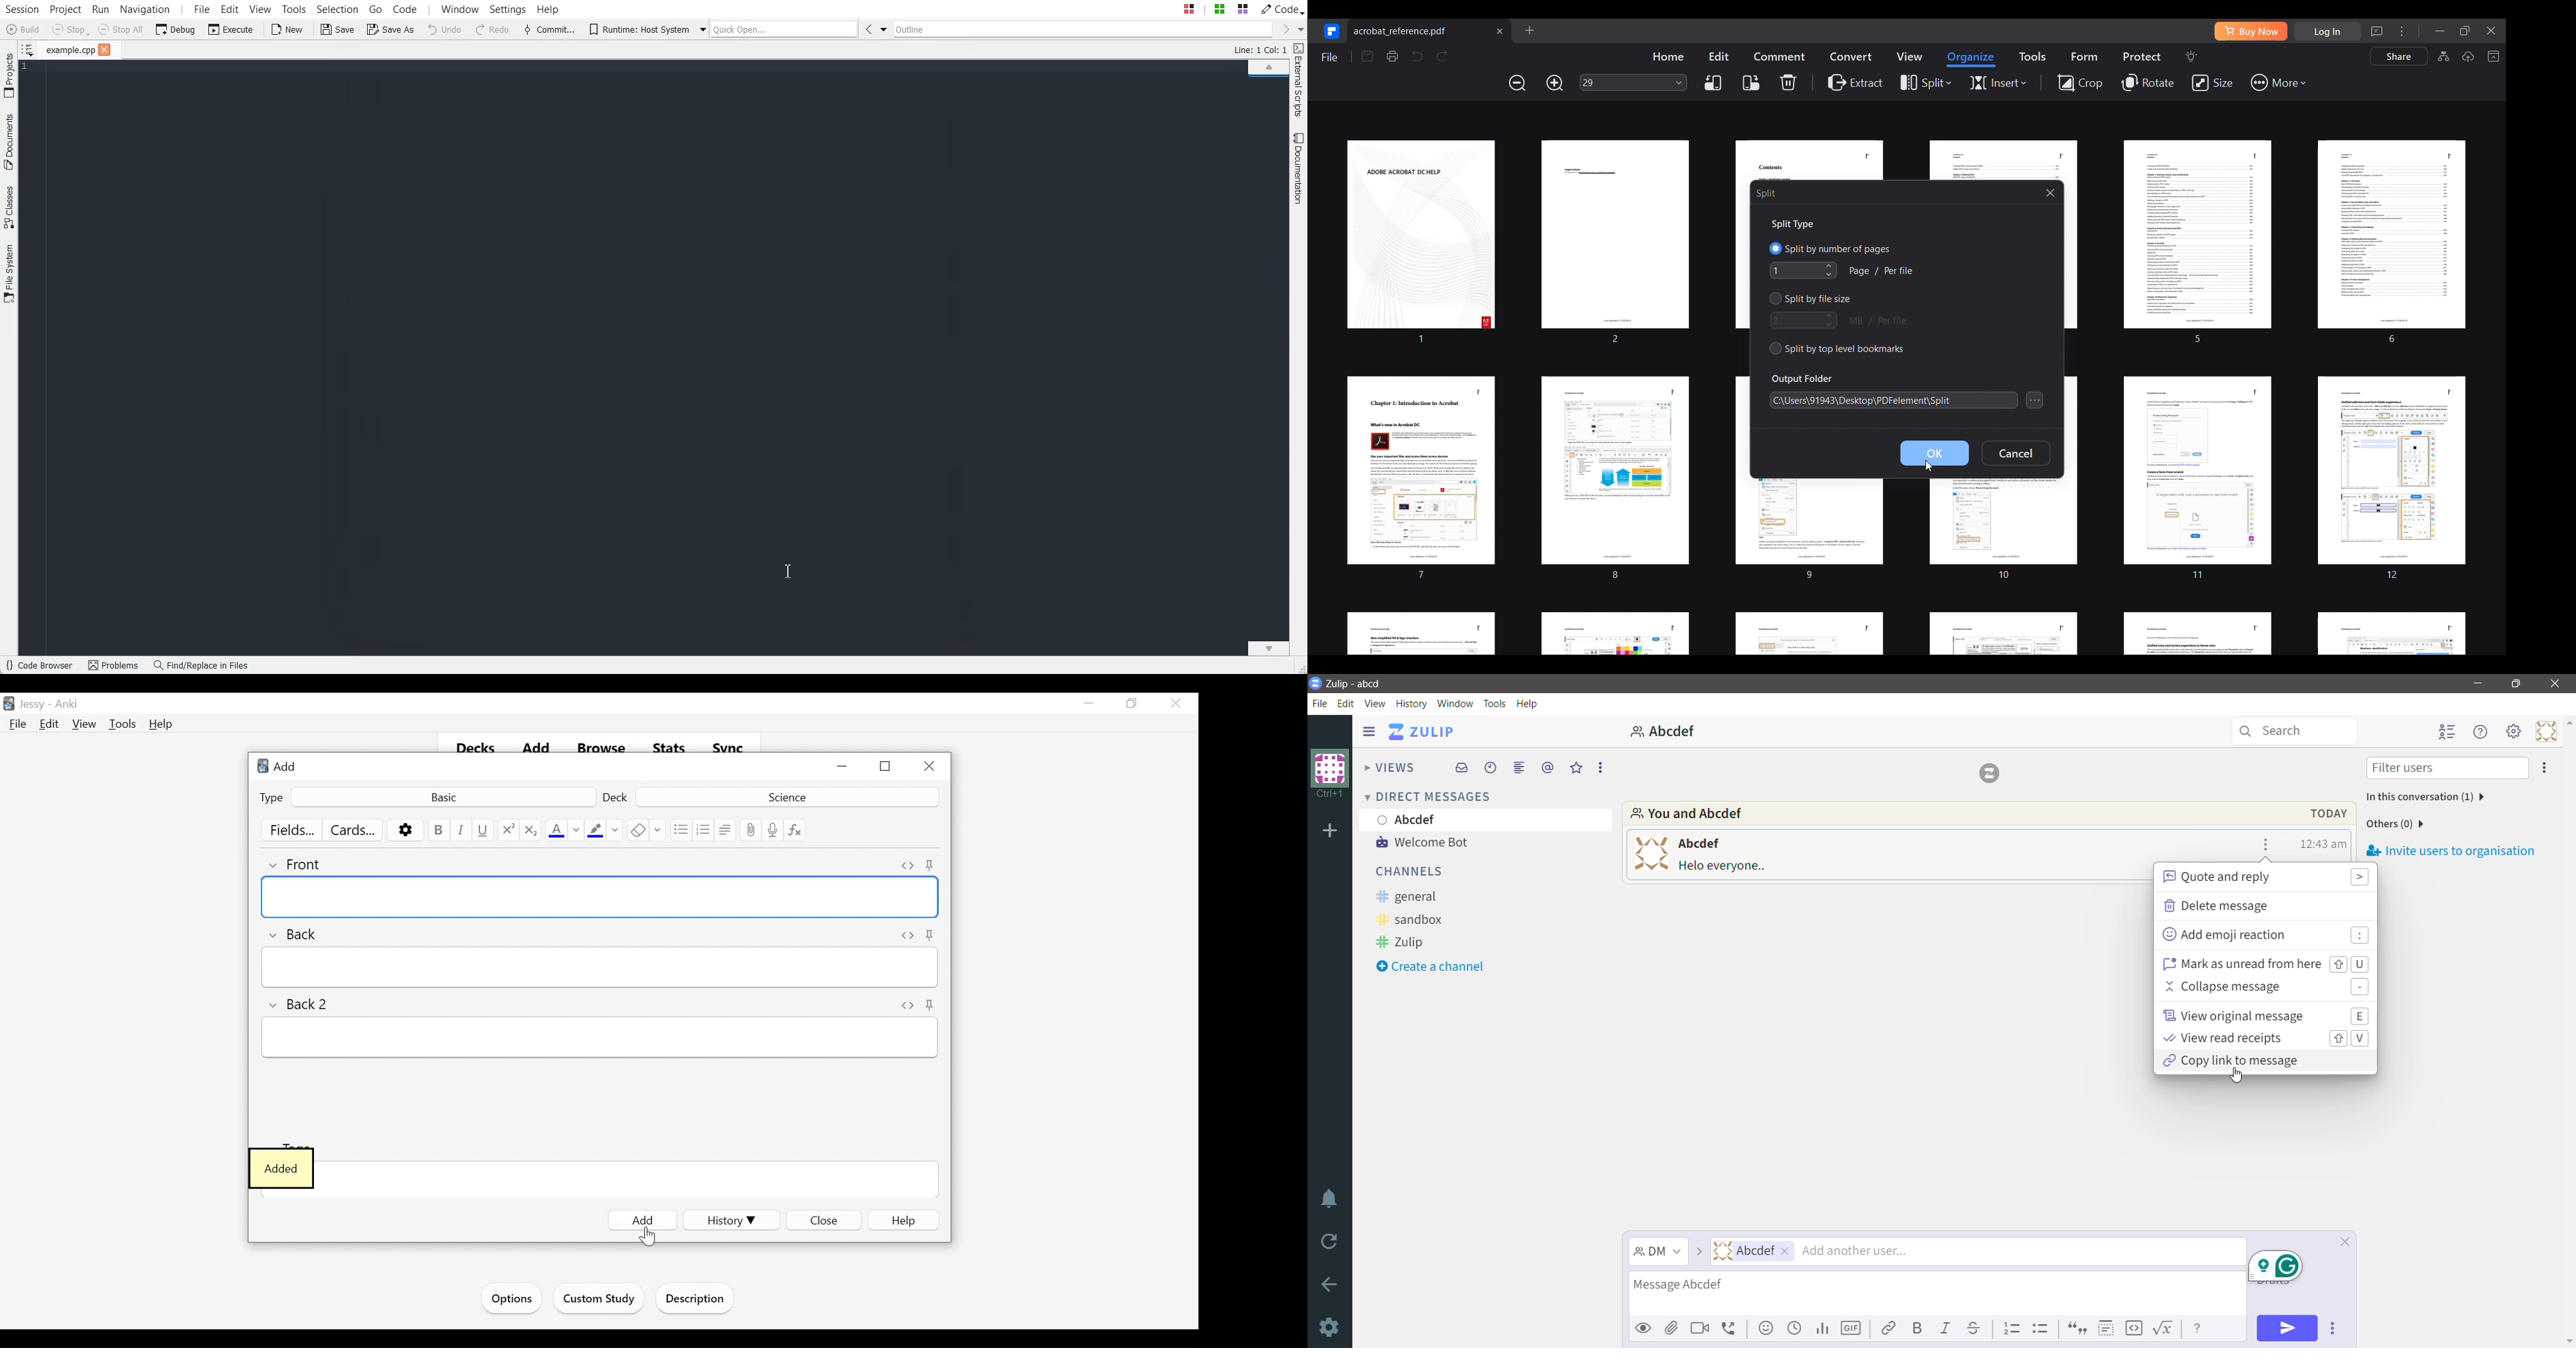 The width and height of the screenshot is (2576, 1372). Describe the element at coordinates (1331, 1242) in the screenshot. I see `Reload` at that location.